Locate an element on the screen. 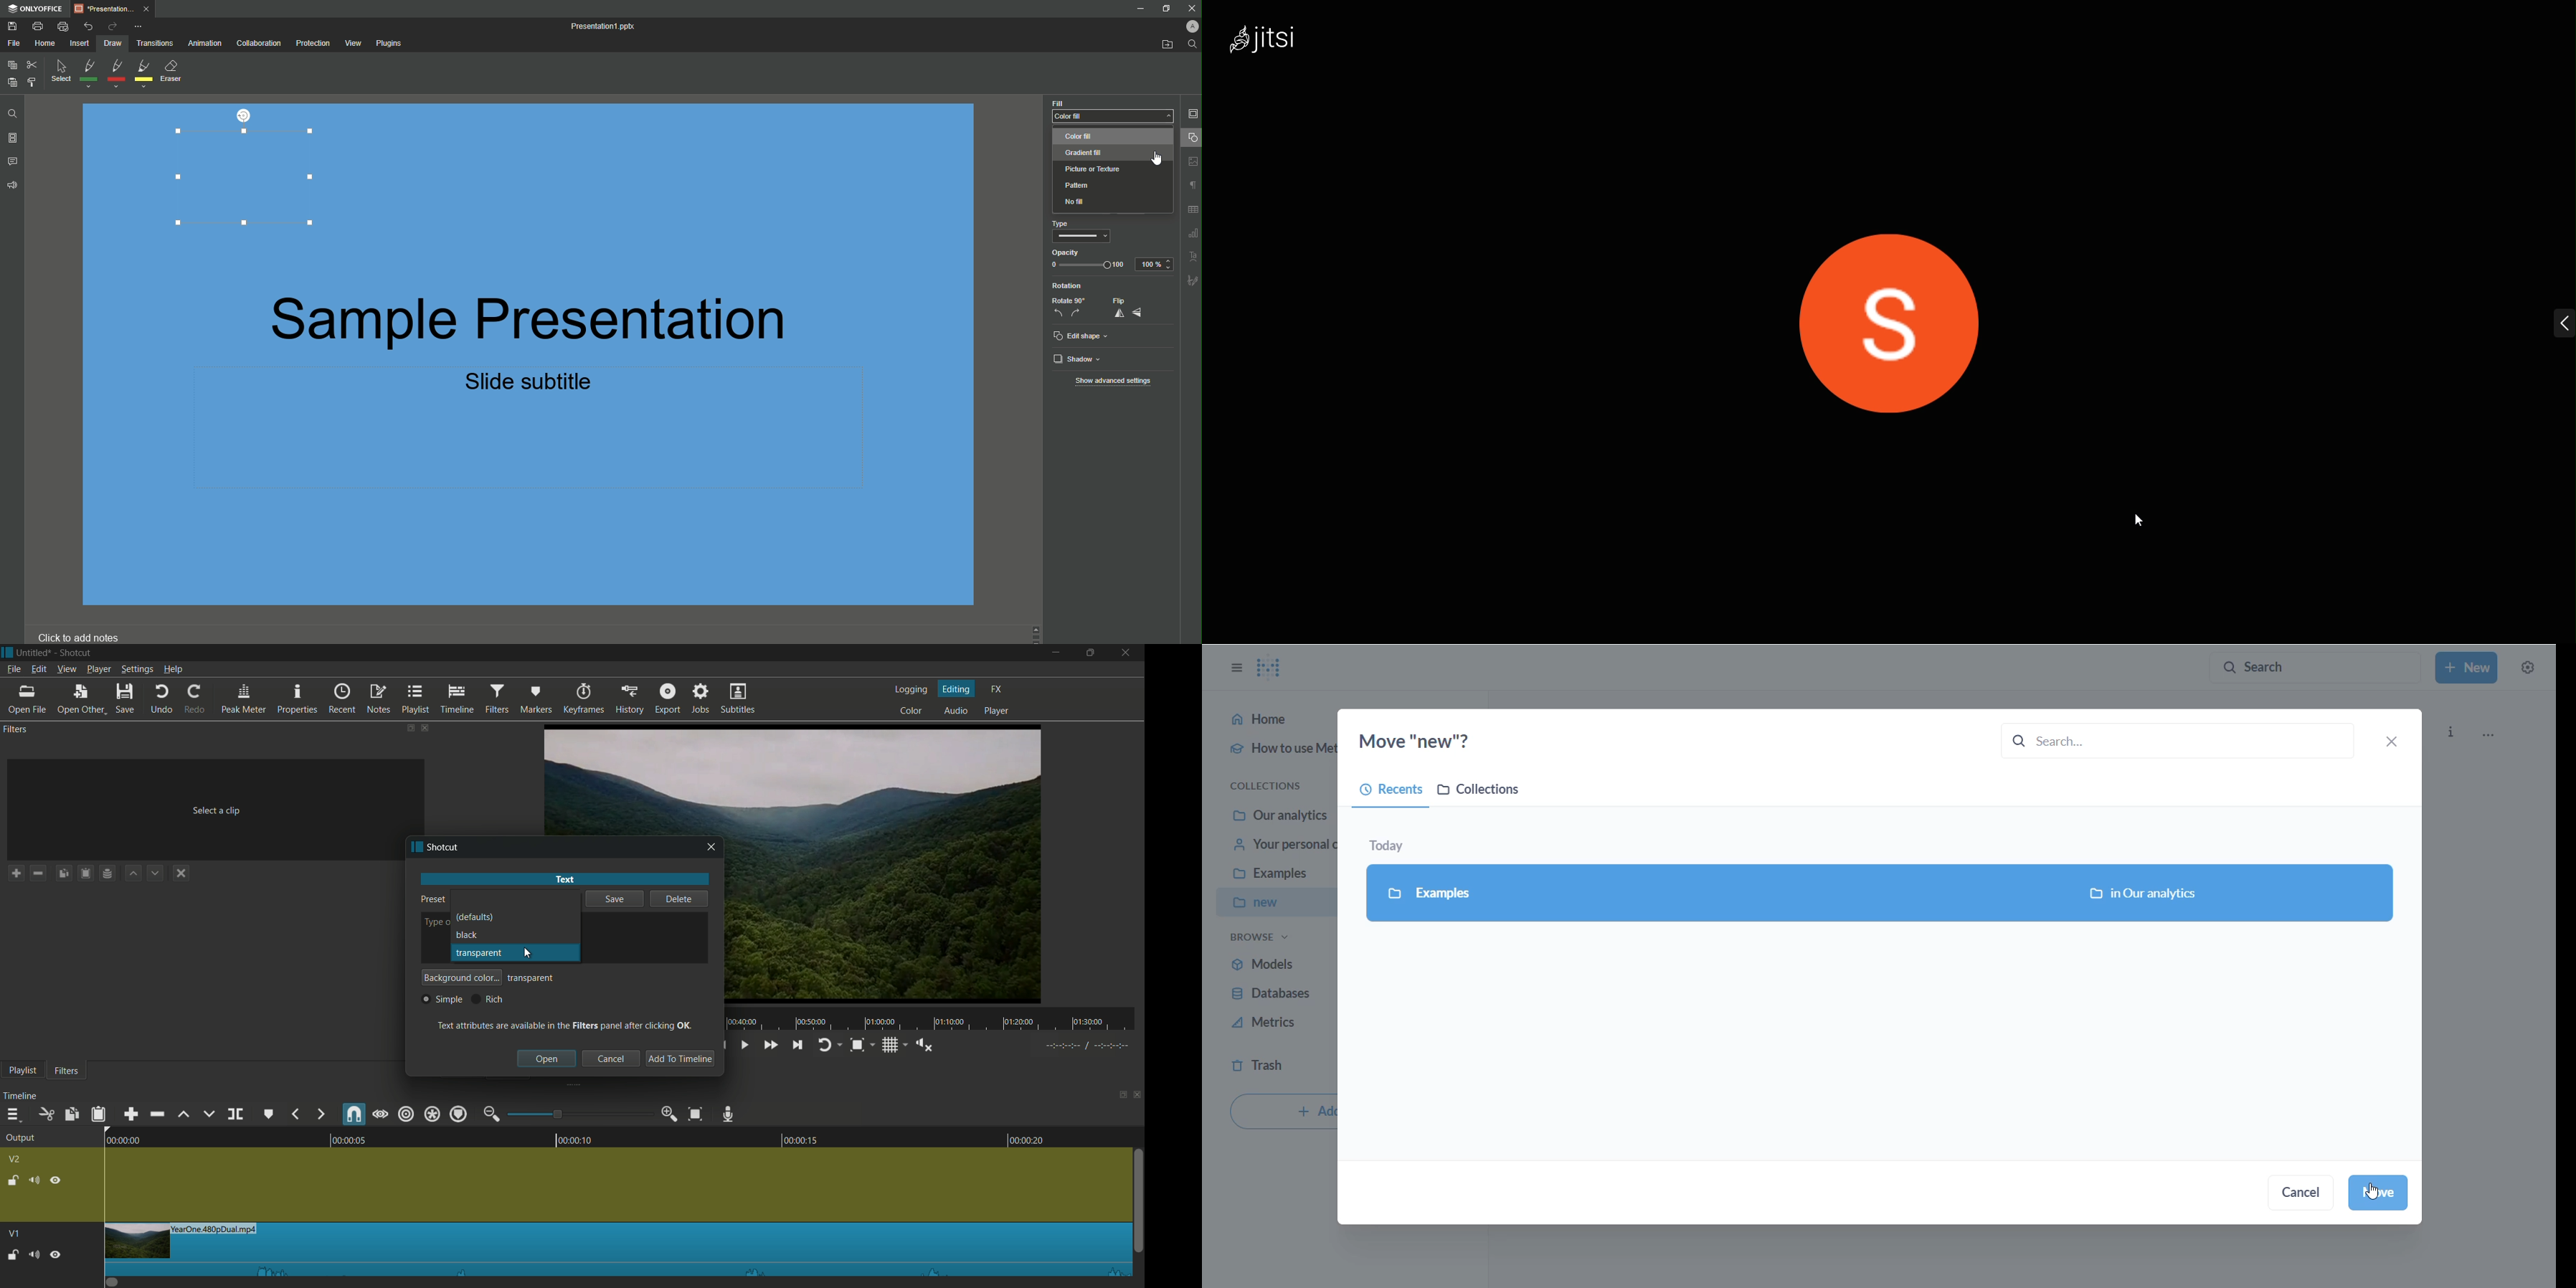 This screenshot has width=2576, height=1288. maximize is located at coordinates (1091, 653).